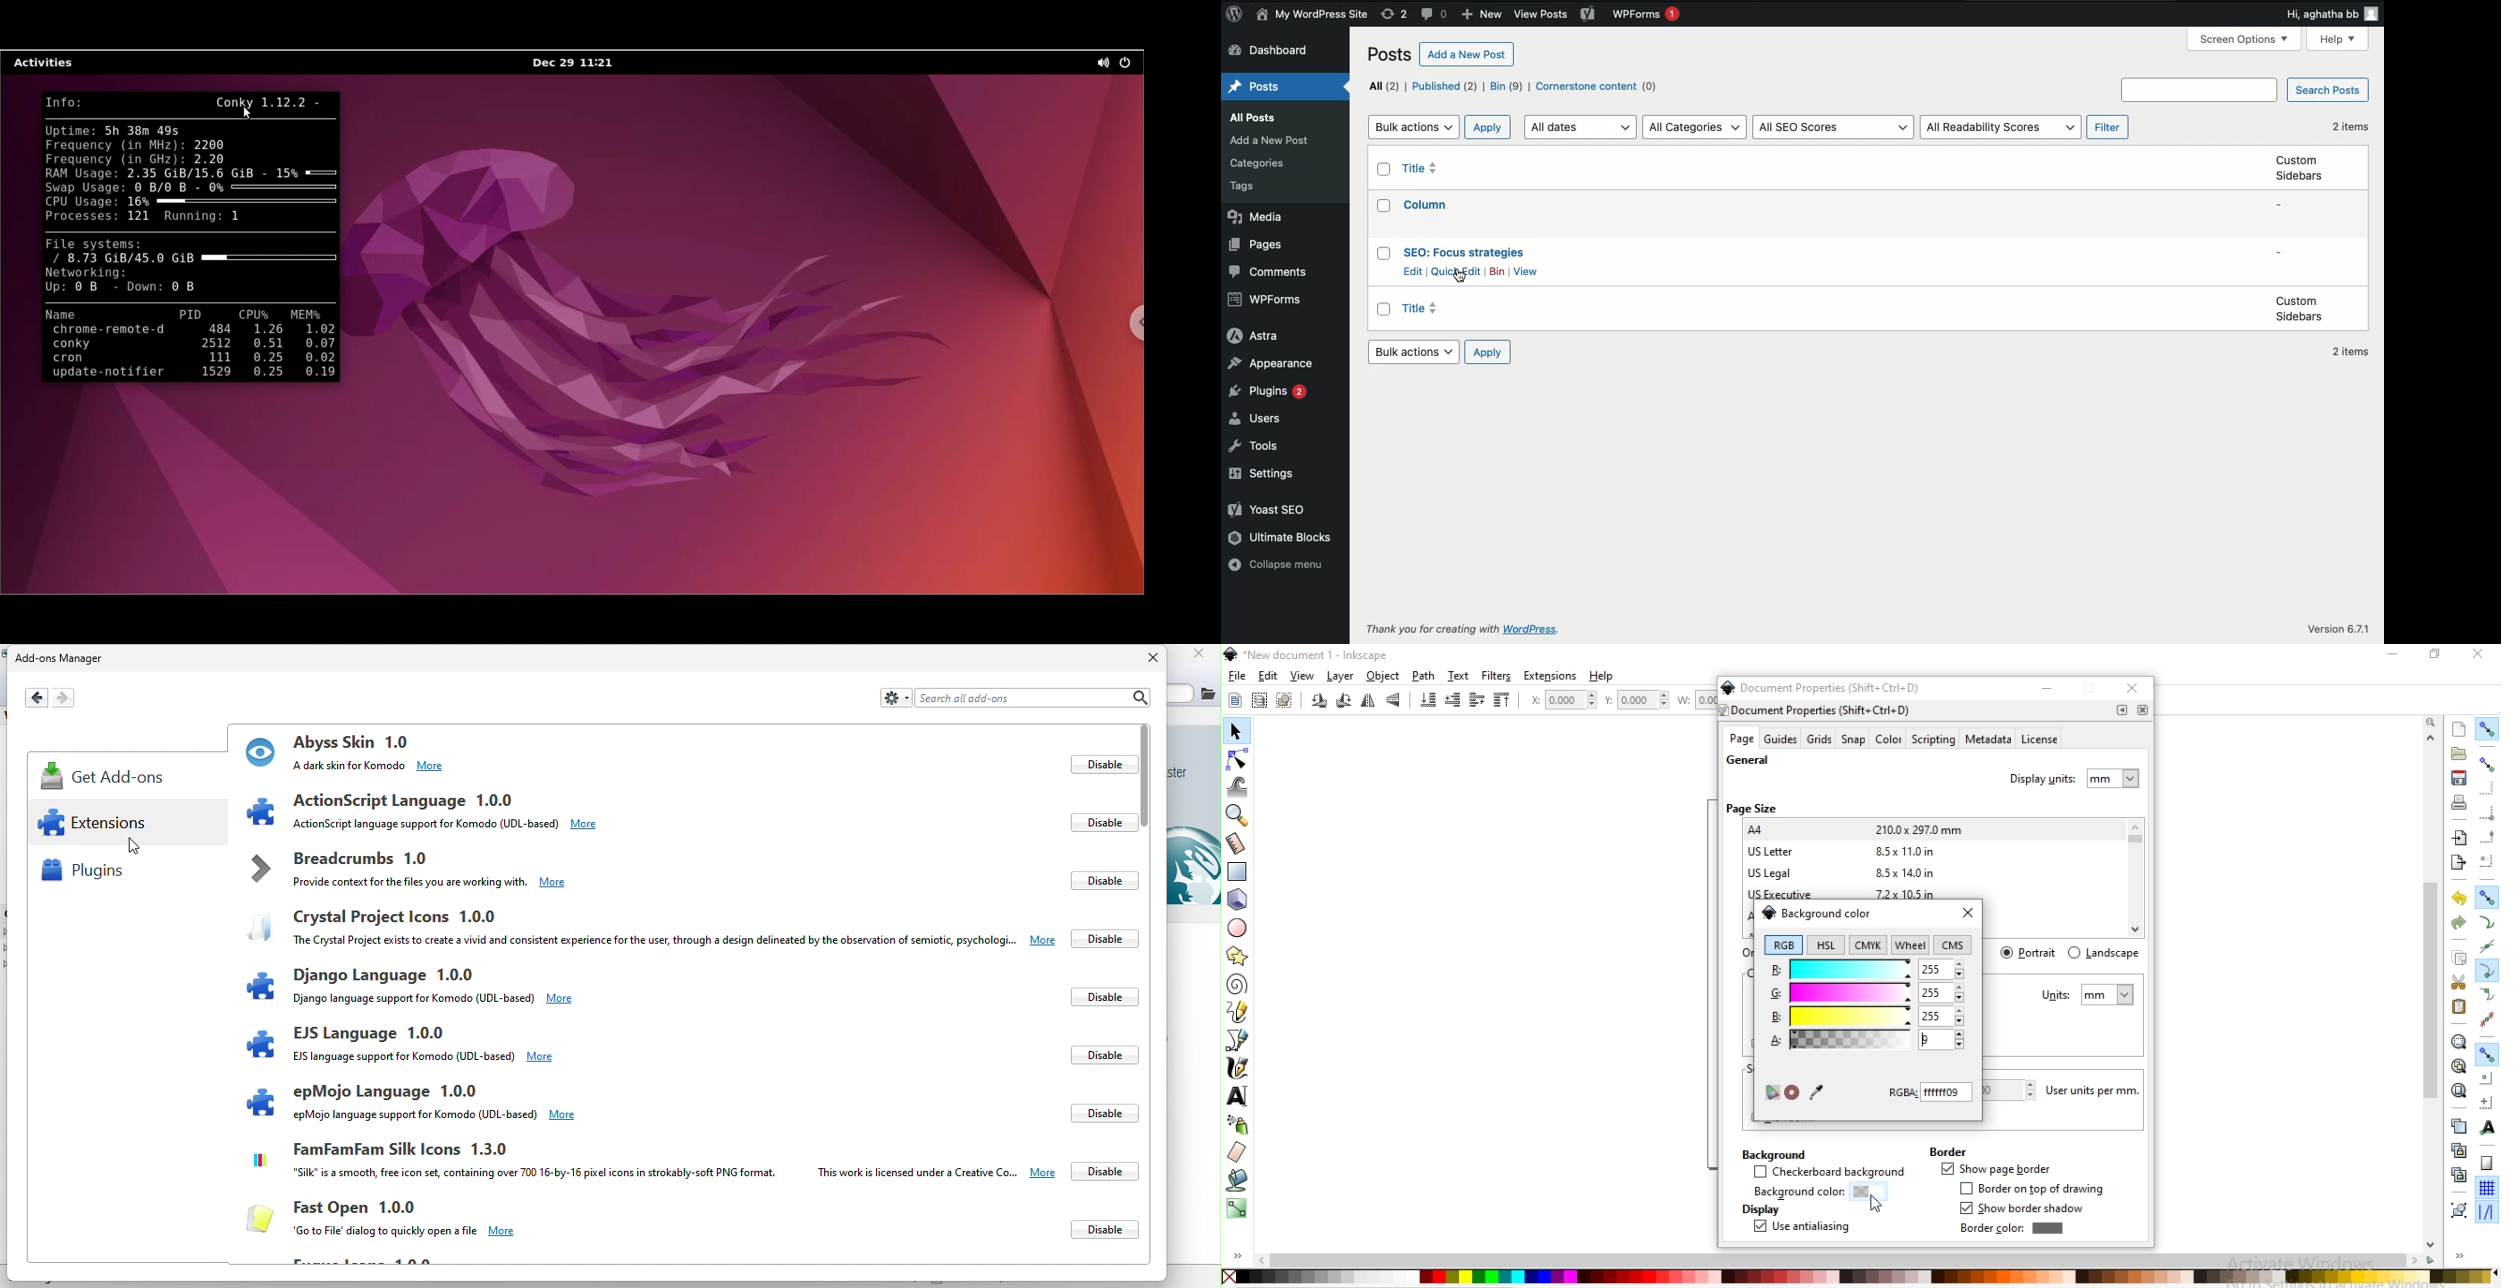 The width and height of the screenshot is (2520, 1288). I want to click on extensions, so click(1550, 677).